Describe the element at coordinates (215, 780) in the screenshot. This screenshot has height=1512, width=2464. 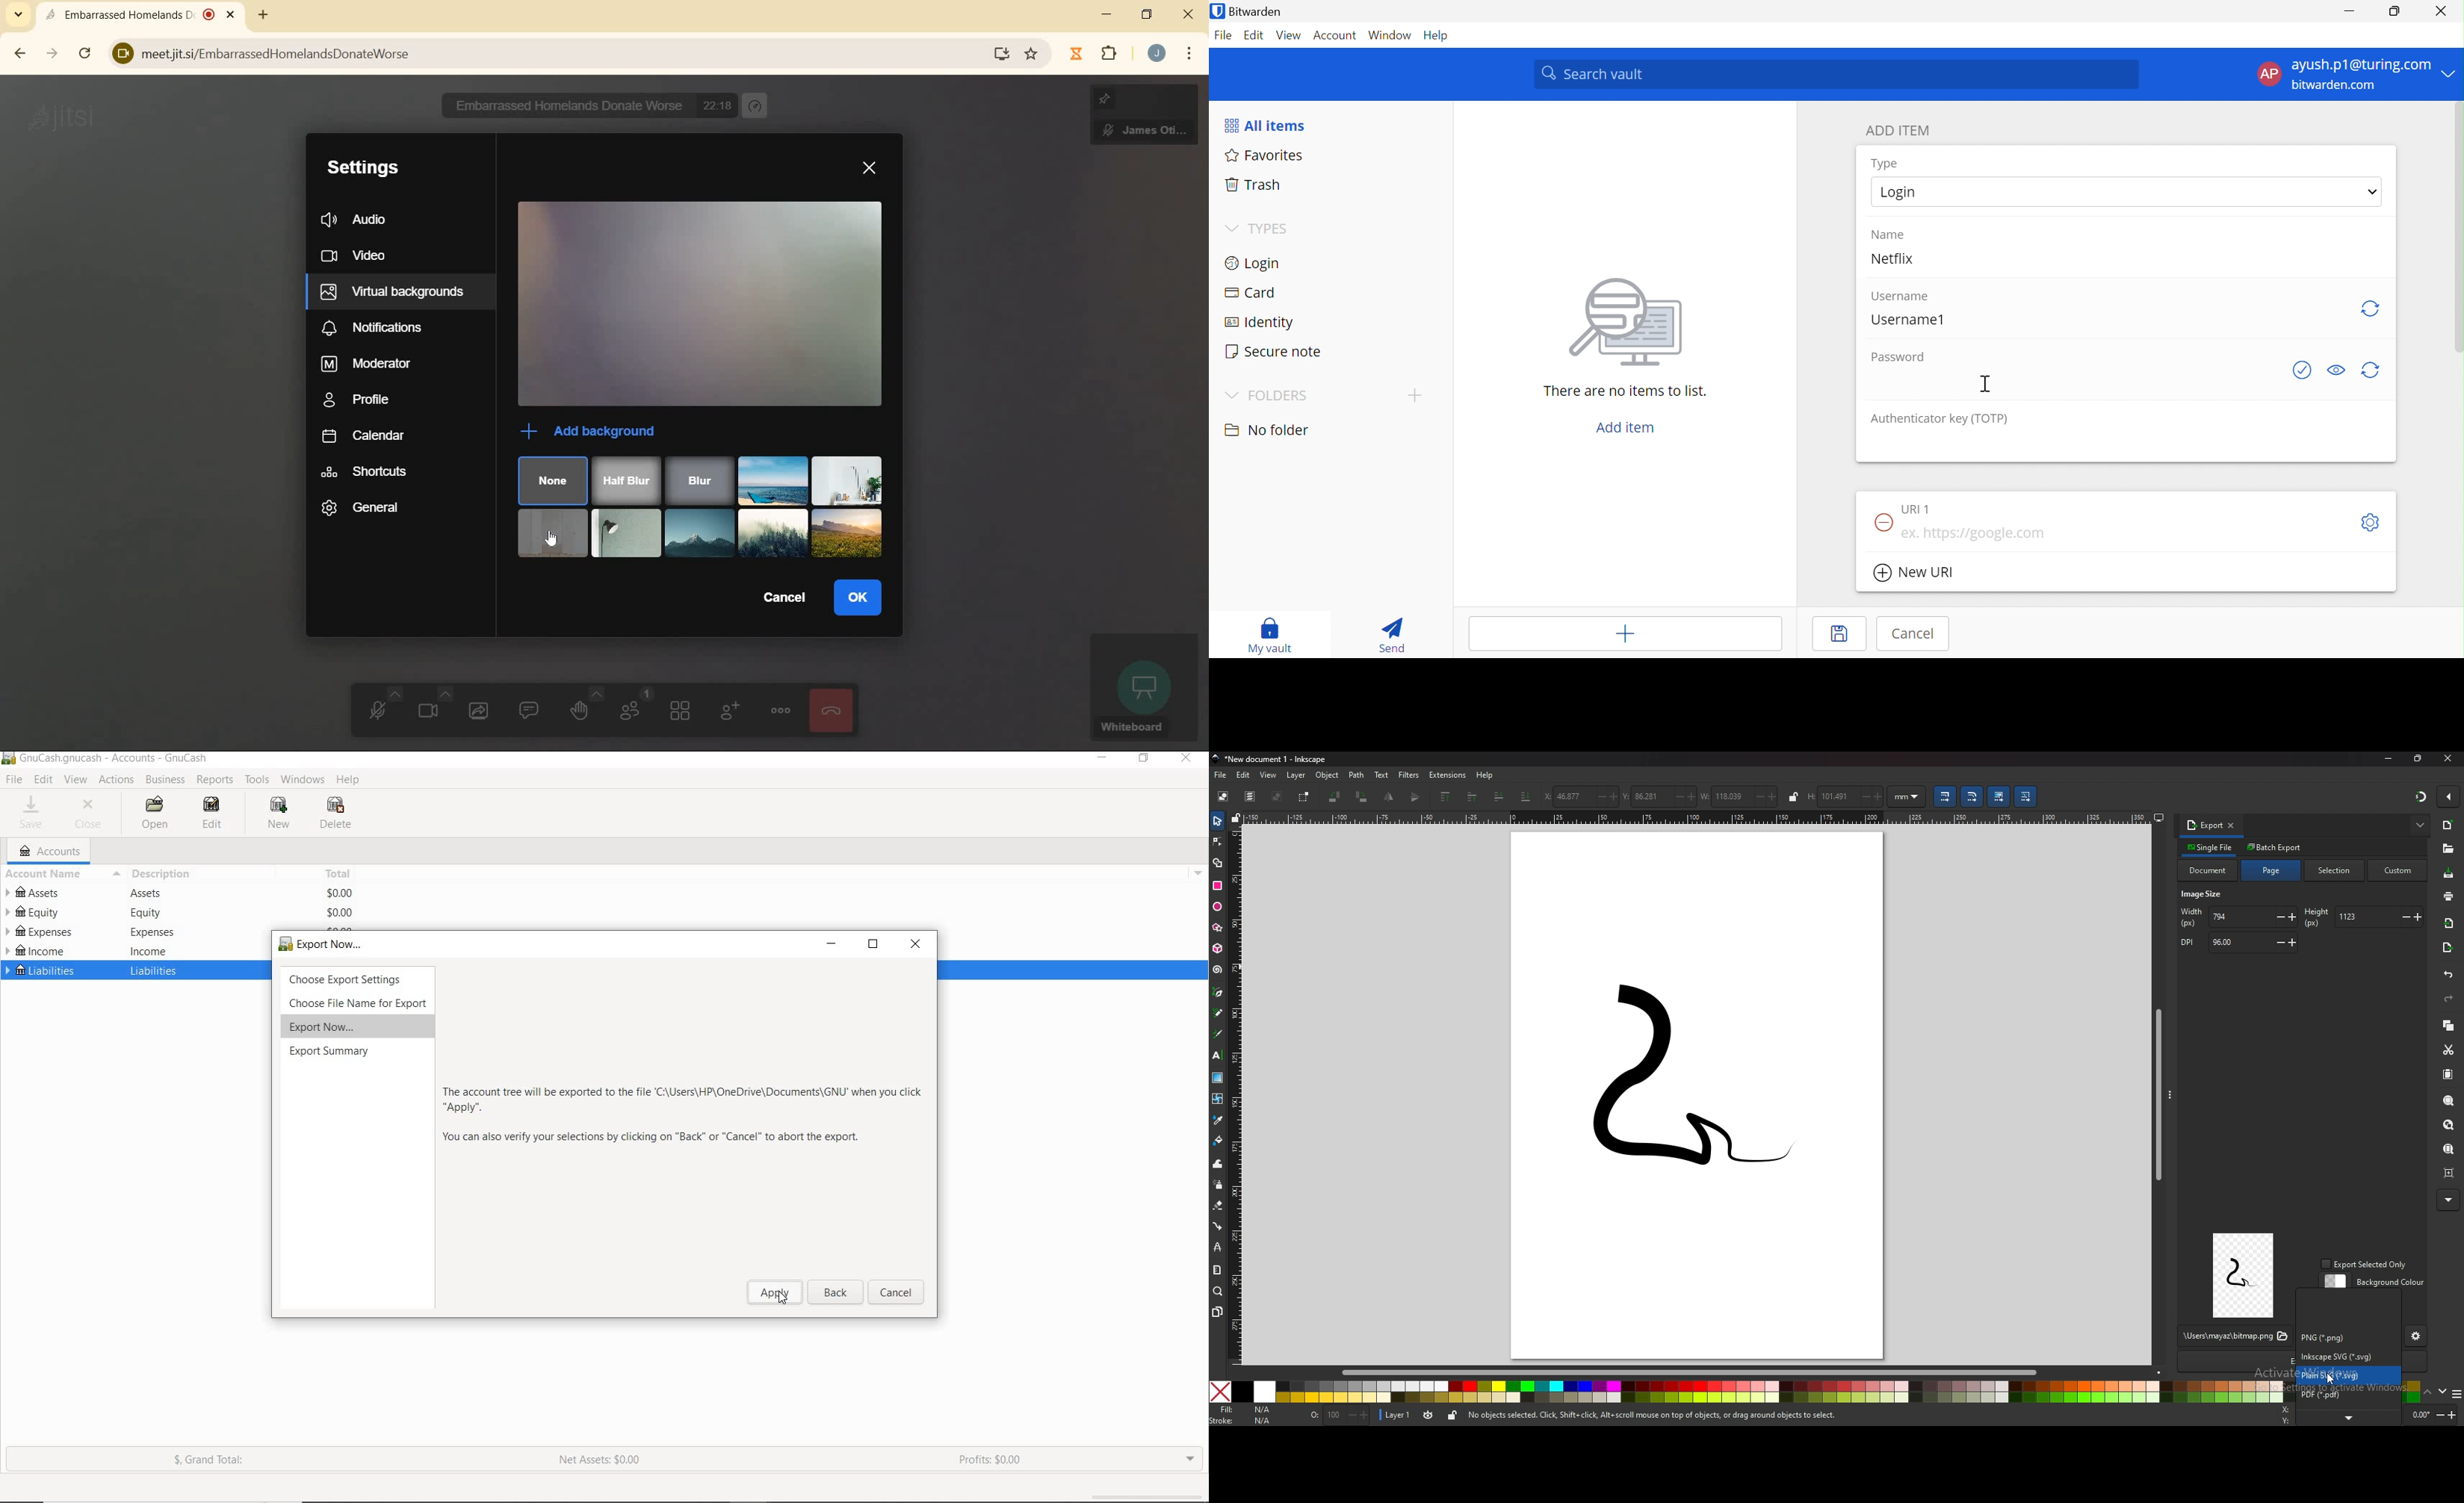
I see `REPORTS` at that location.